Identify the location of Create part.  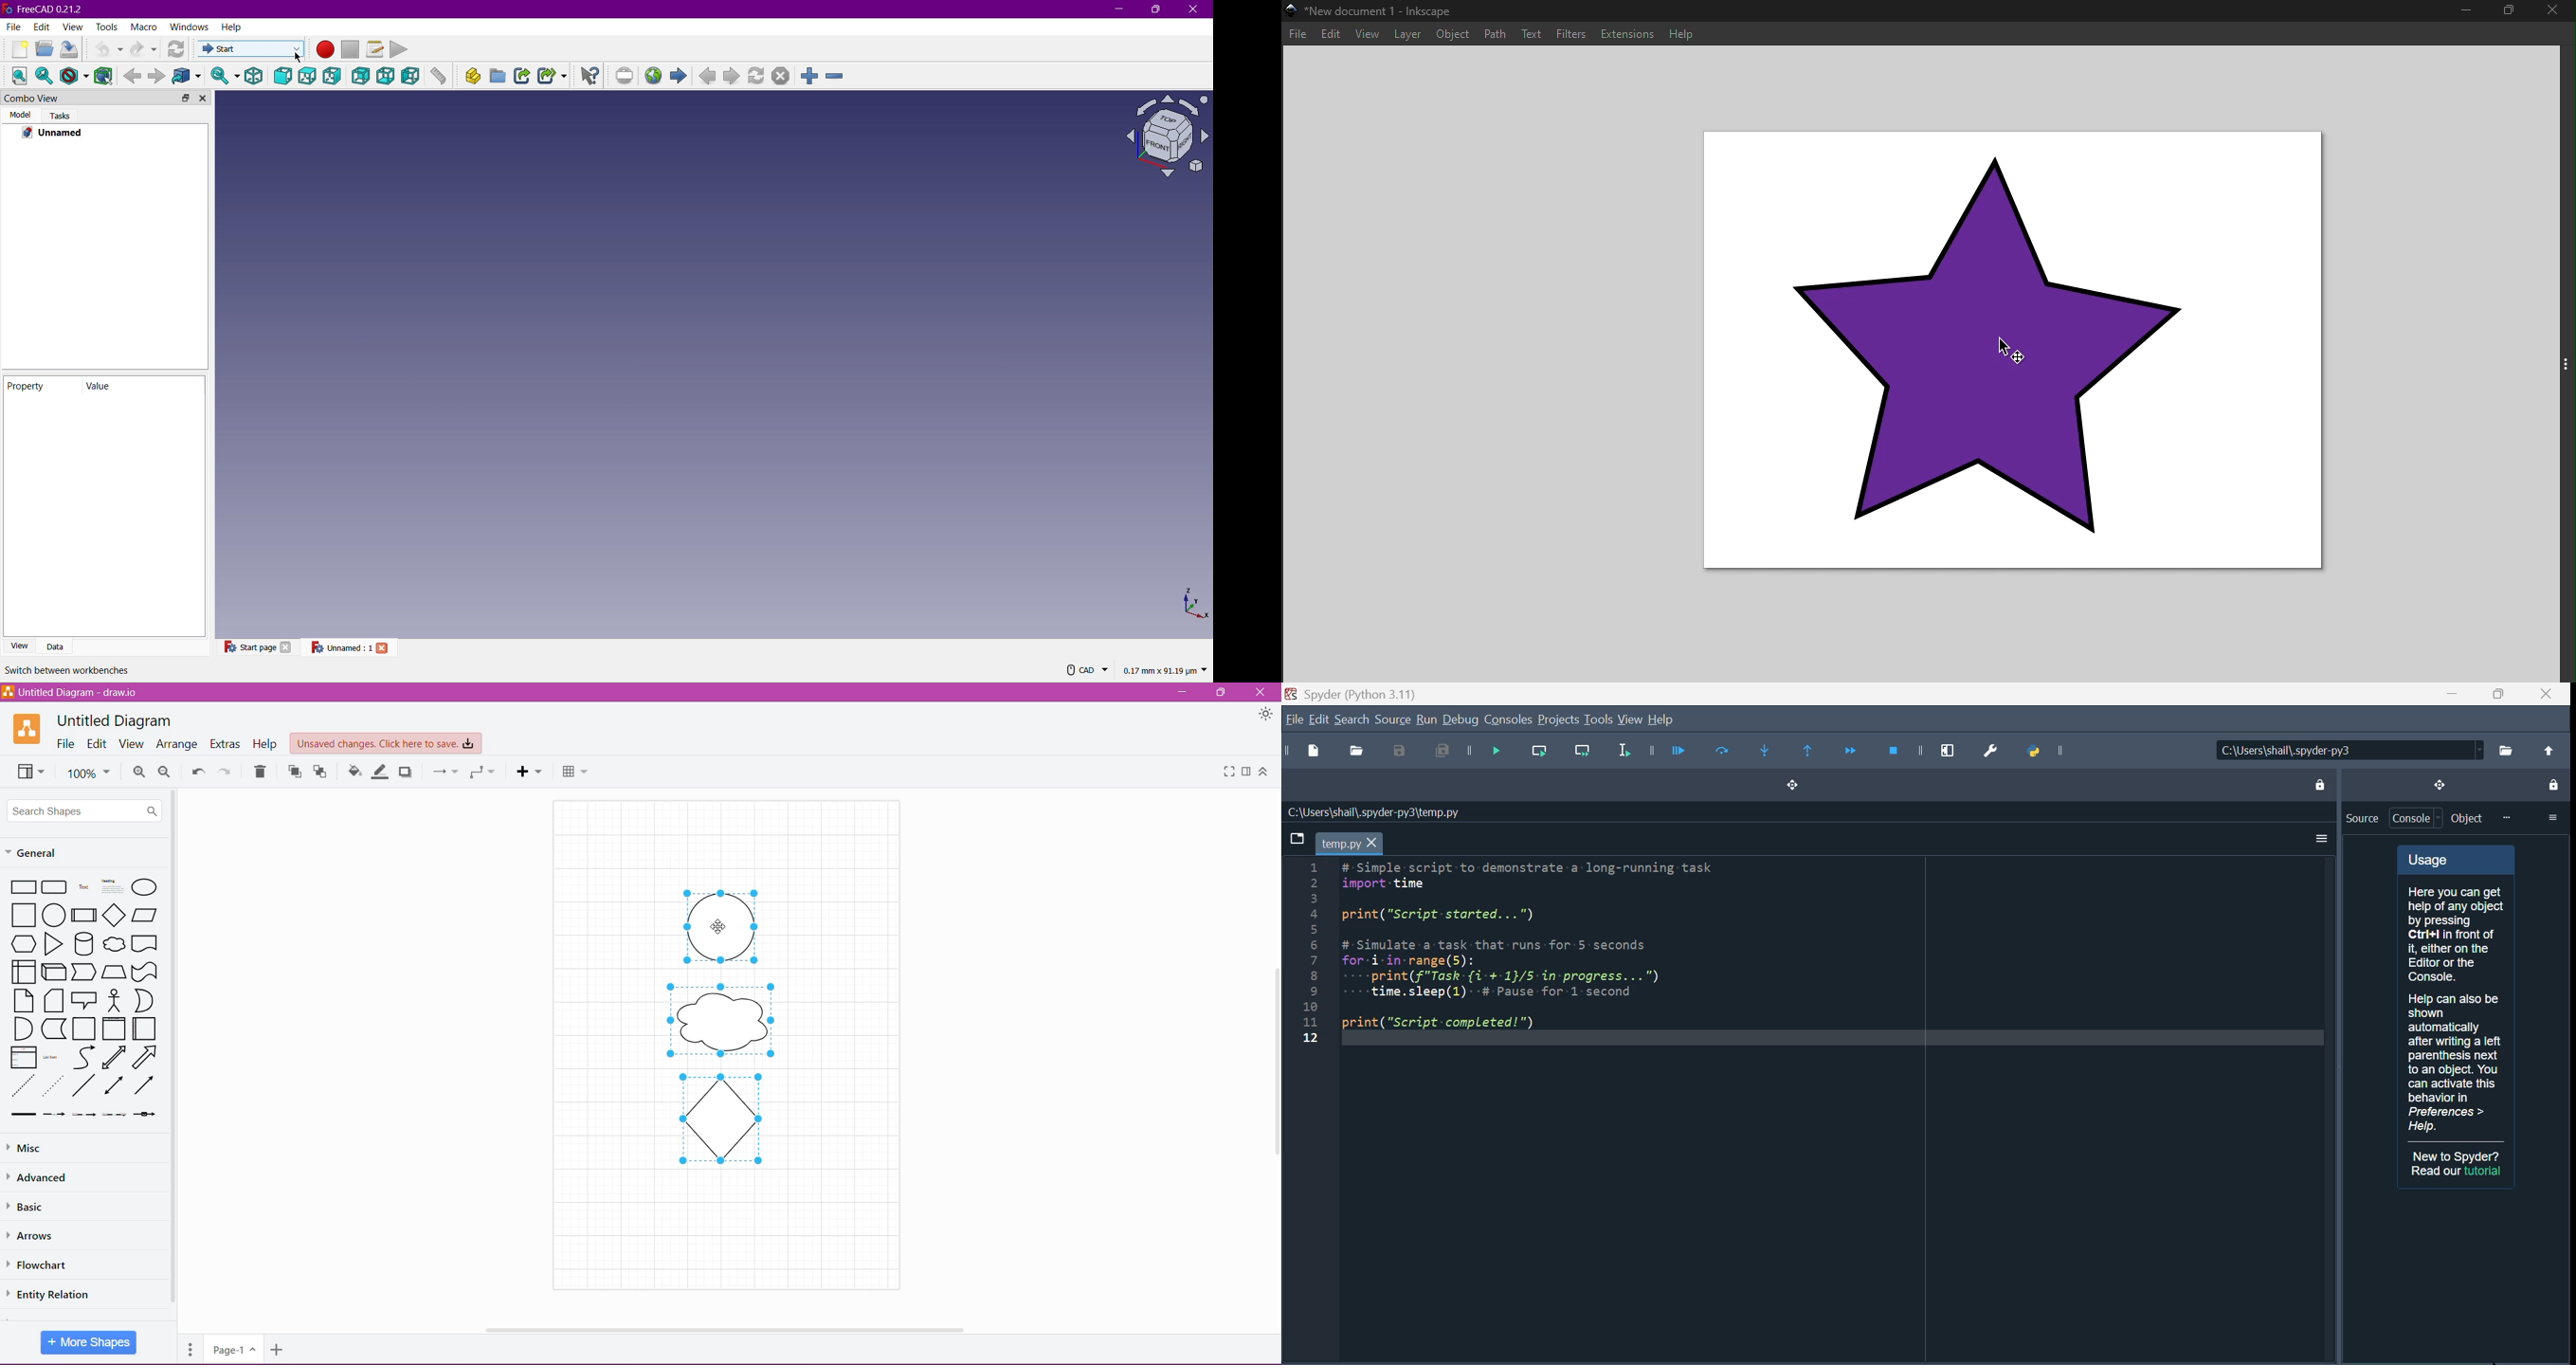
(469, 78).